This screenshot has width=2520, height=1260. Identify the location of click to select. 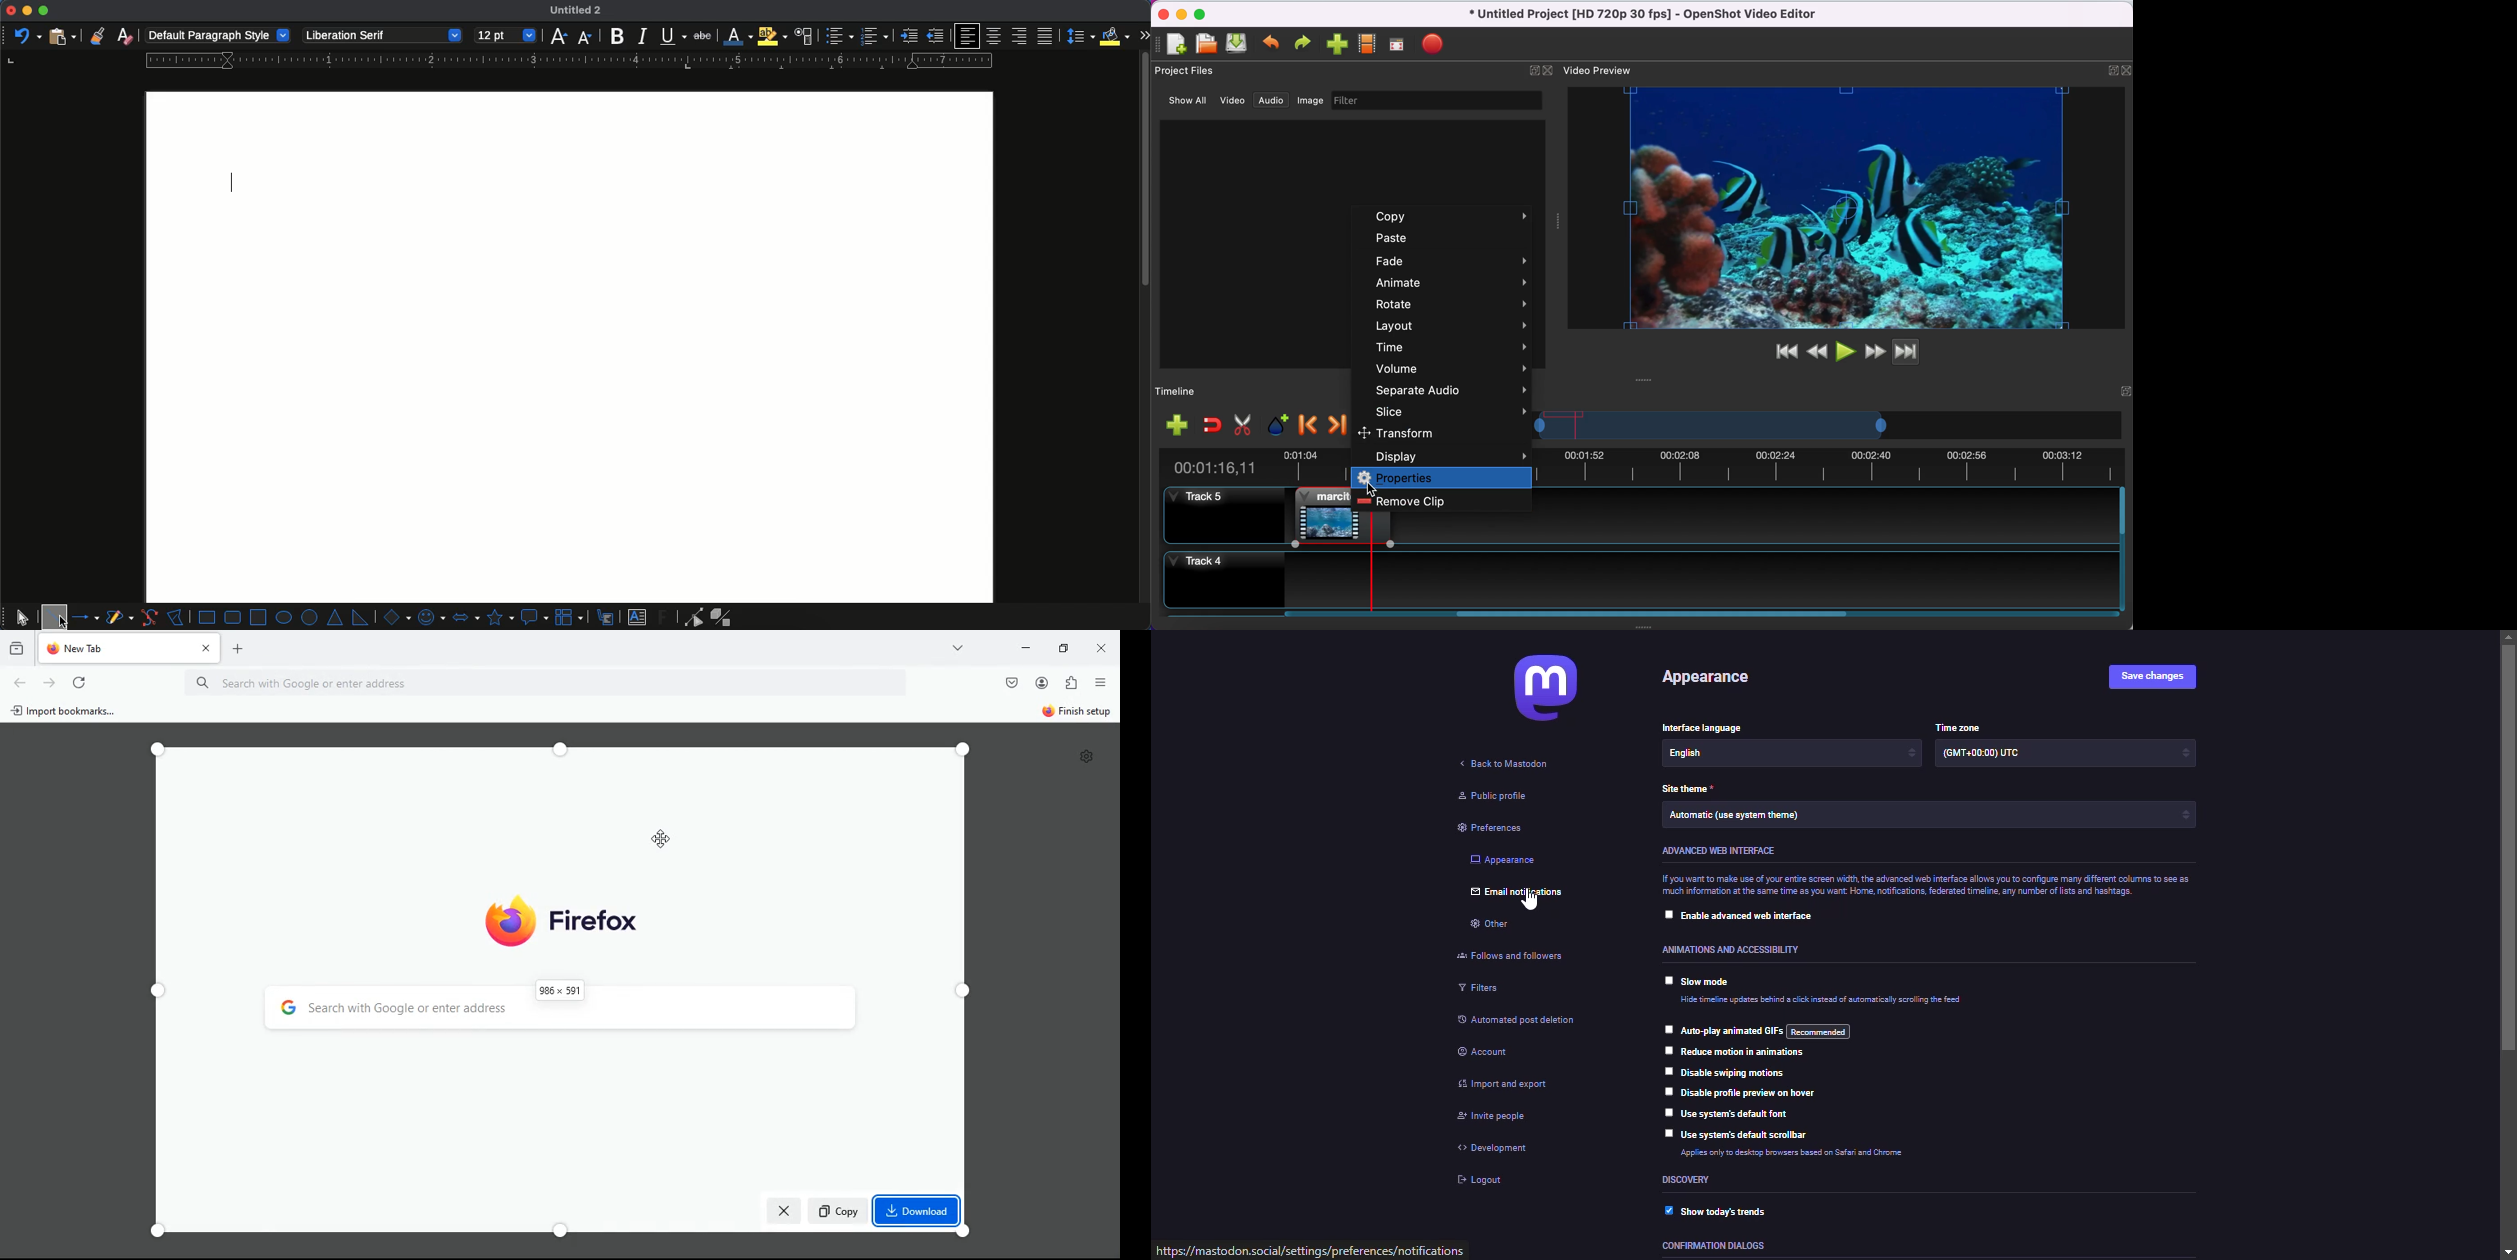
(1666, 1092).